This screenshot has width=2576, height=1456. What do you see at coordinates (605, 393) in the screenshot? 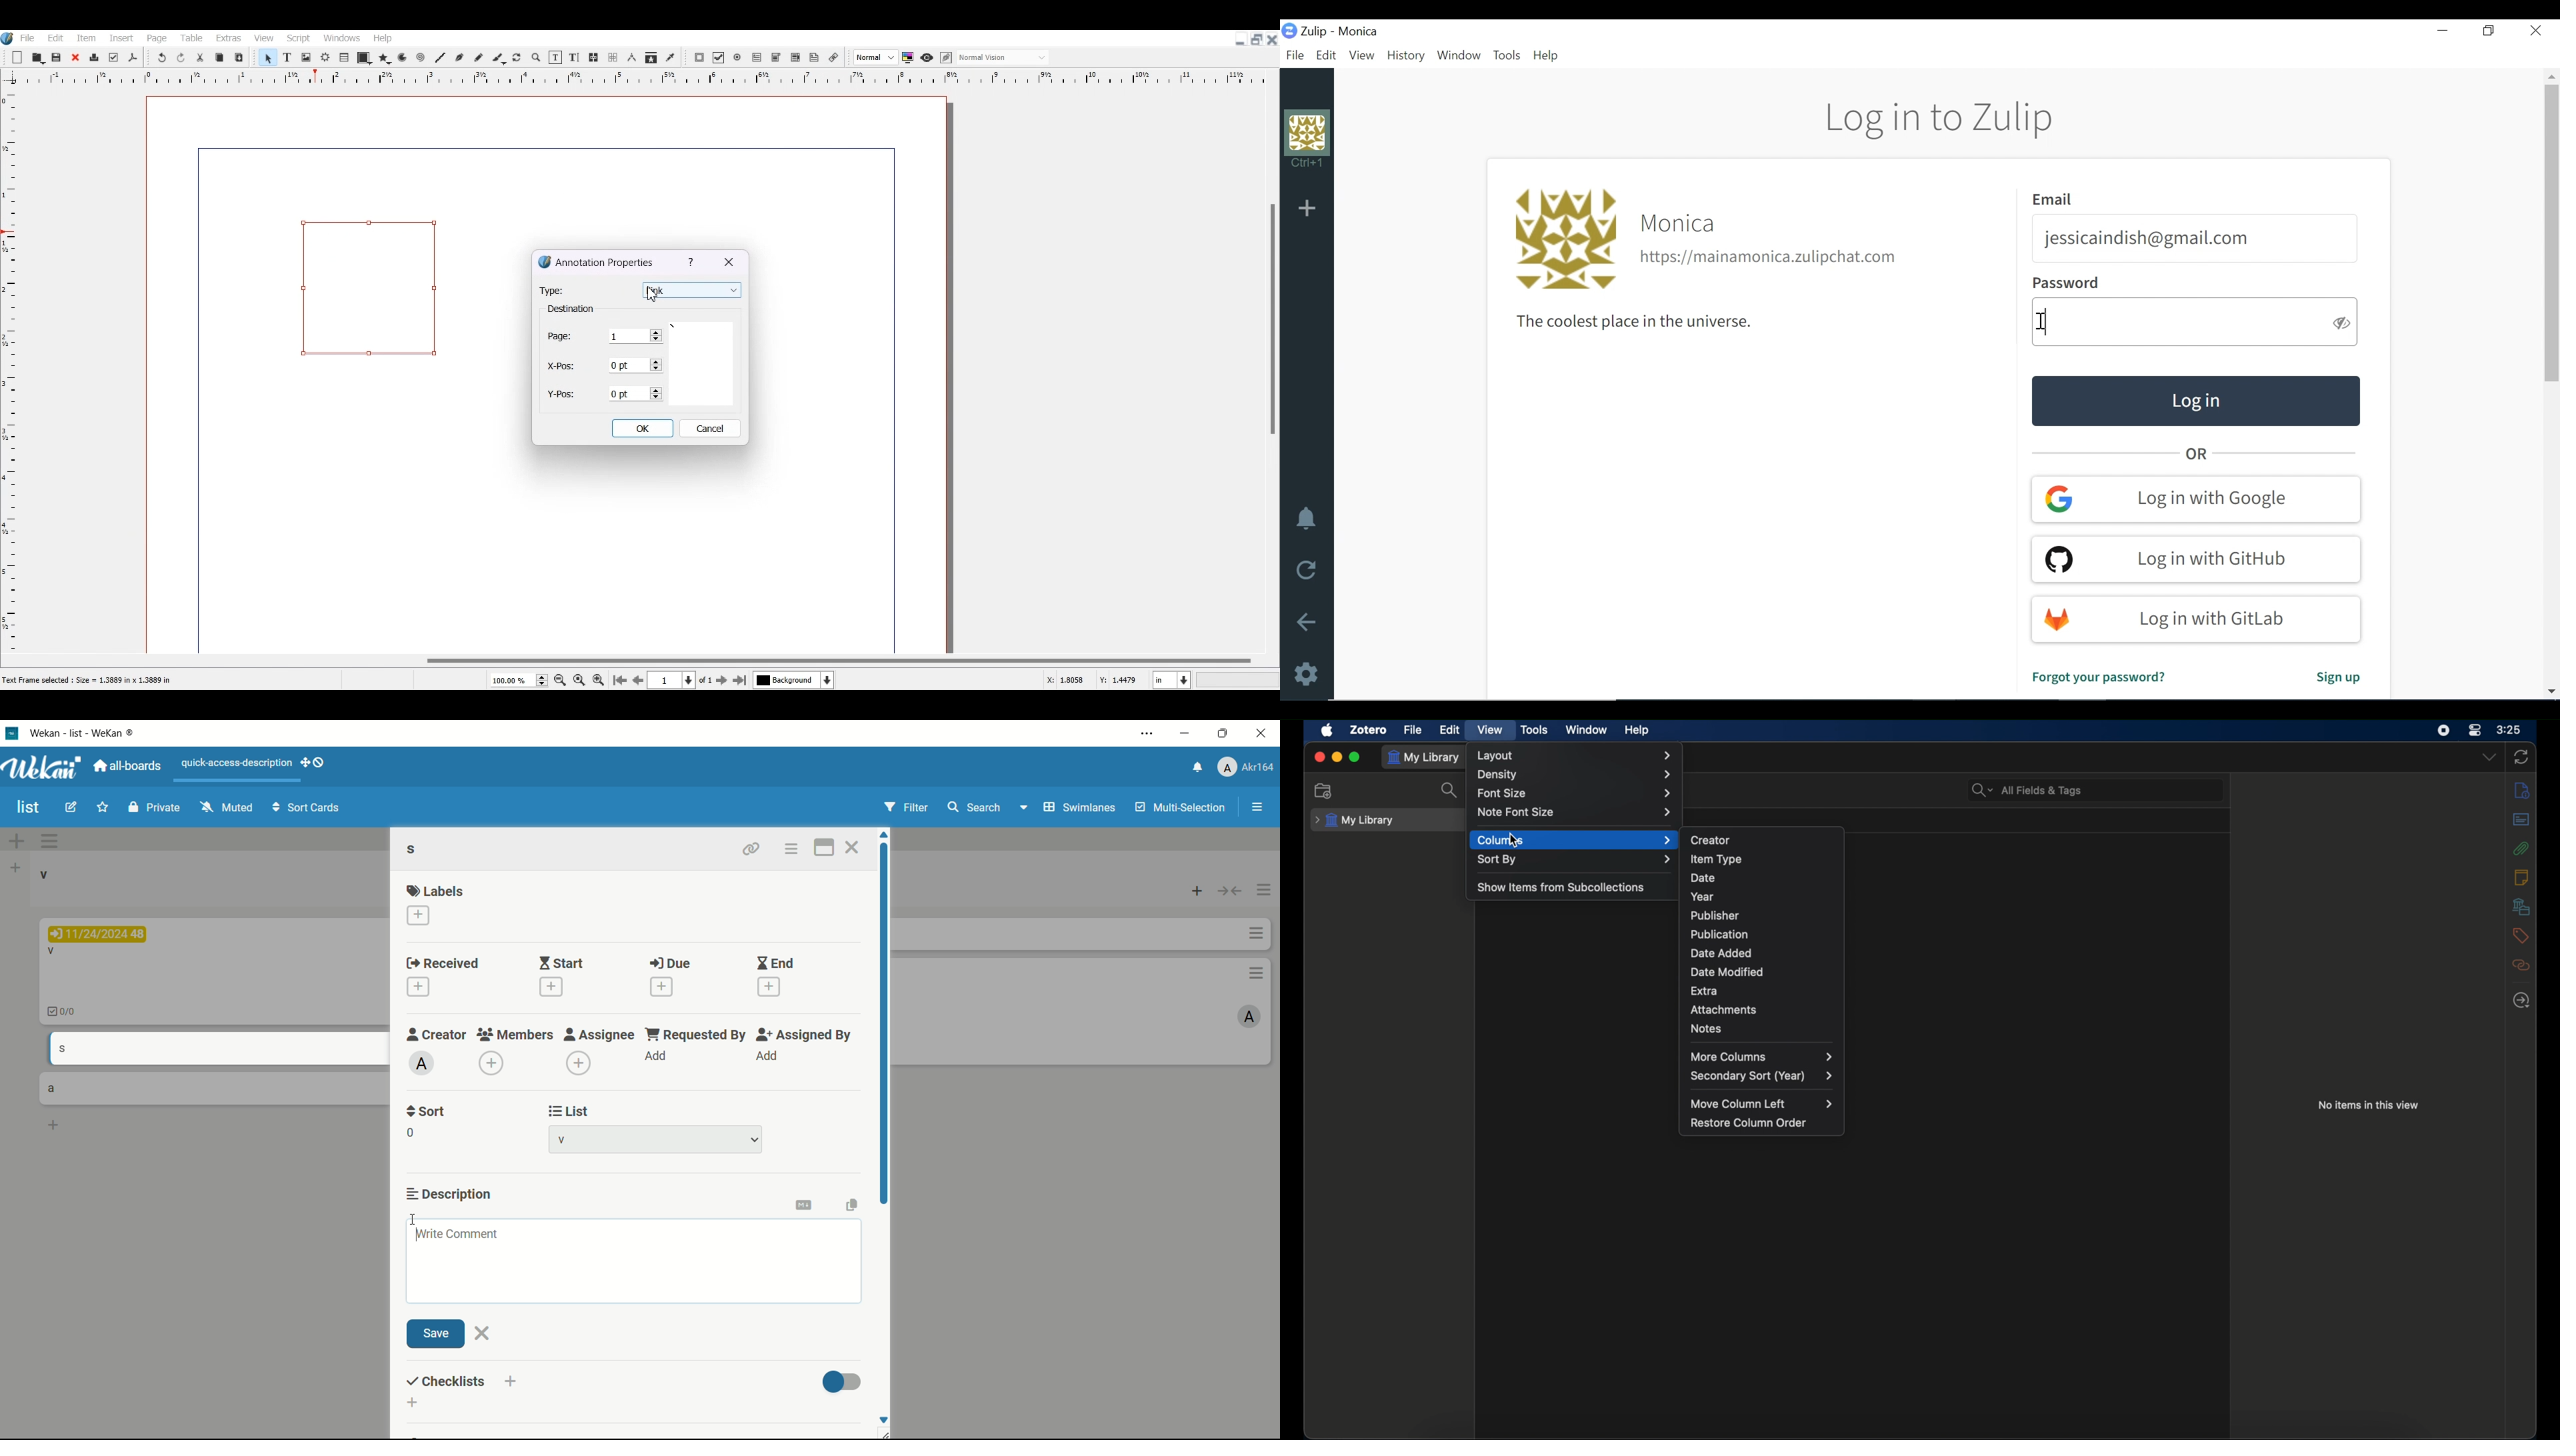
I see `Y Position Selector` at bounding box center [605, 393].